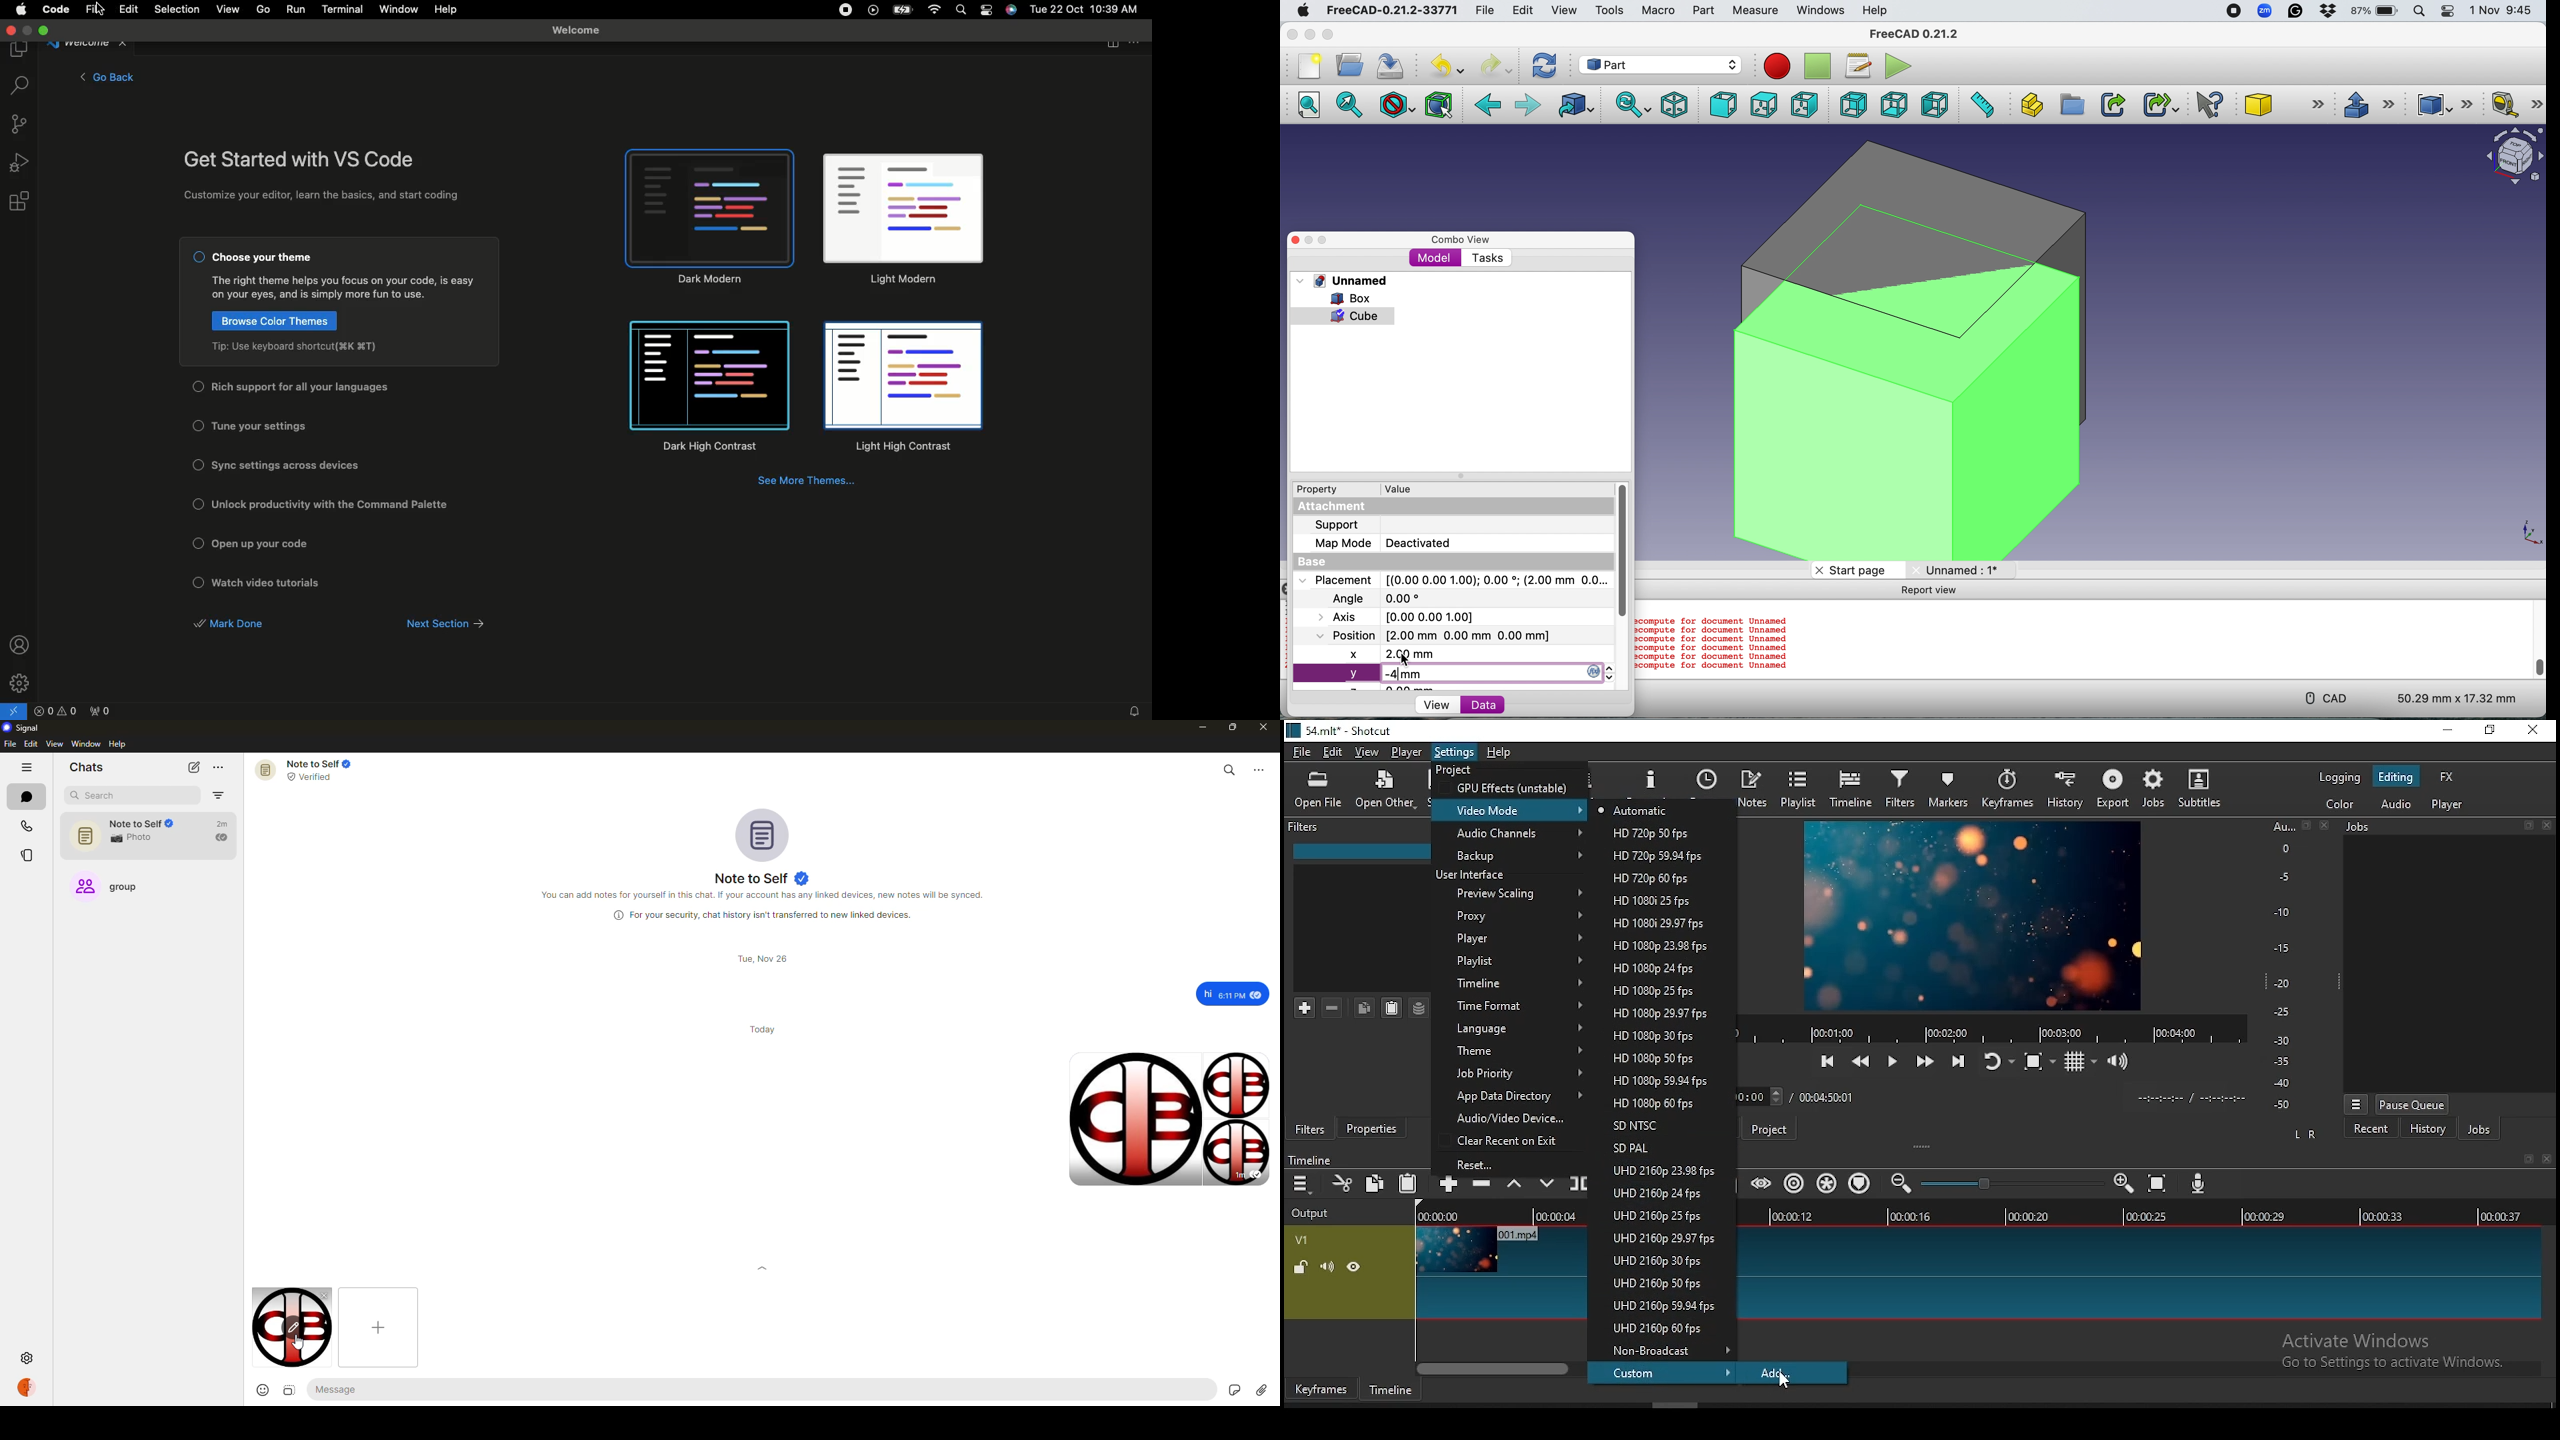 The image size is (2576, 1456). What do you see at coordinates (1659, 1013) in the screenshot?
I see `resolution option` at bounding box center [1659, 1013].